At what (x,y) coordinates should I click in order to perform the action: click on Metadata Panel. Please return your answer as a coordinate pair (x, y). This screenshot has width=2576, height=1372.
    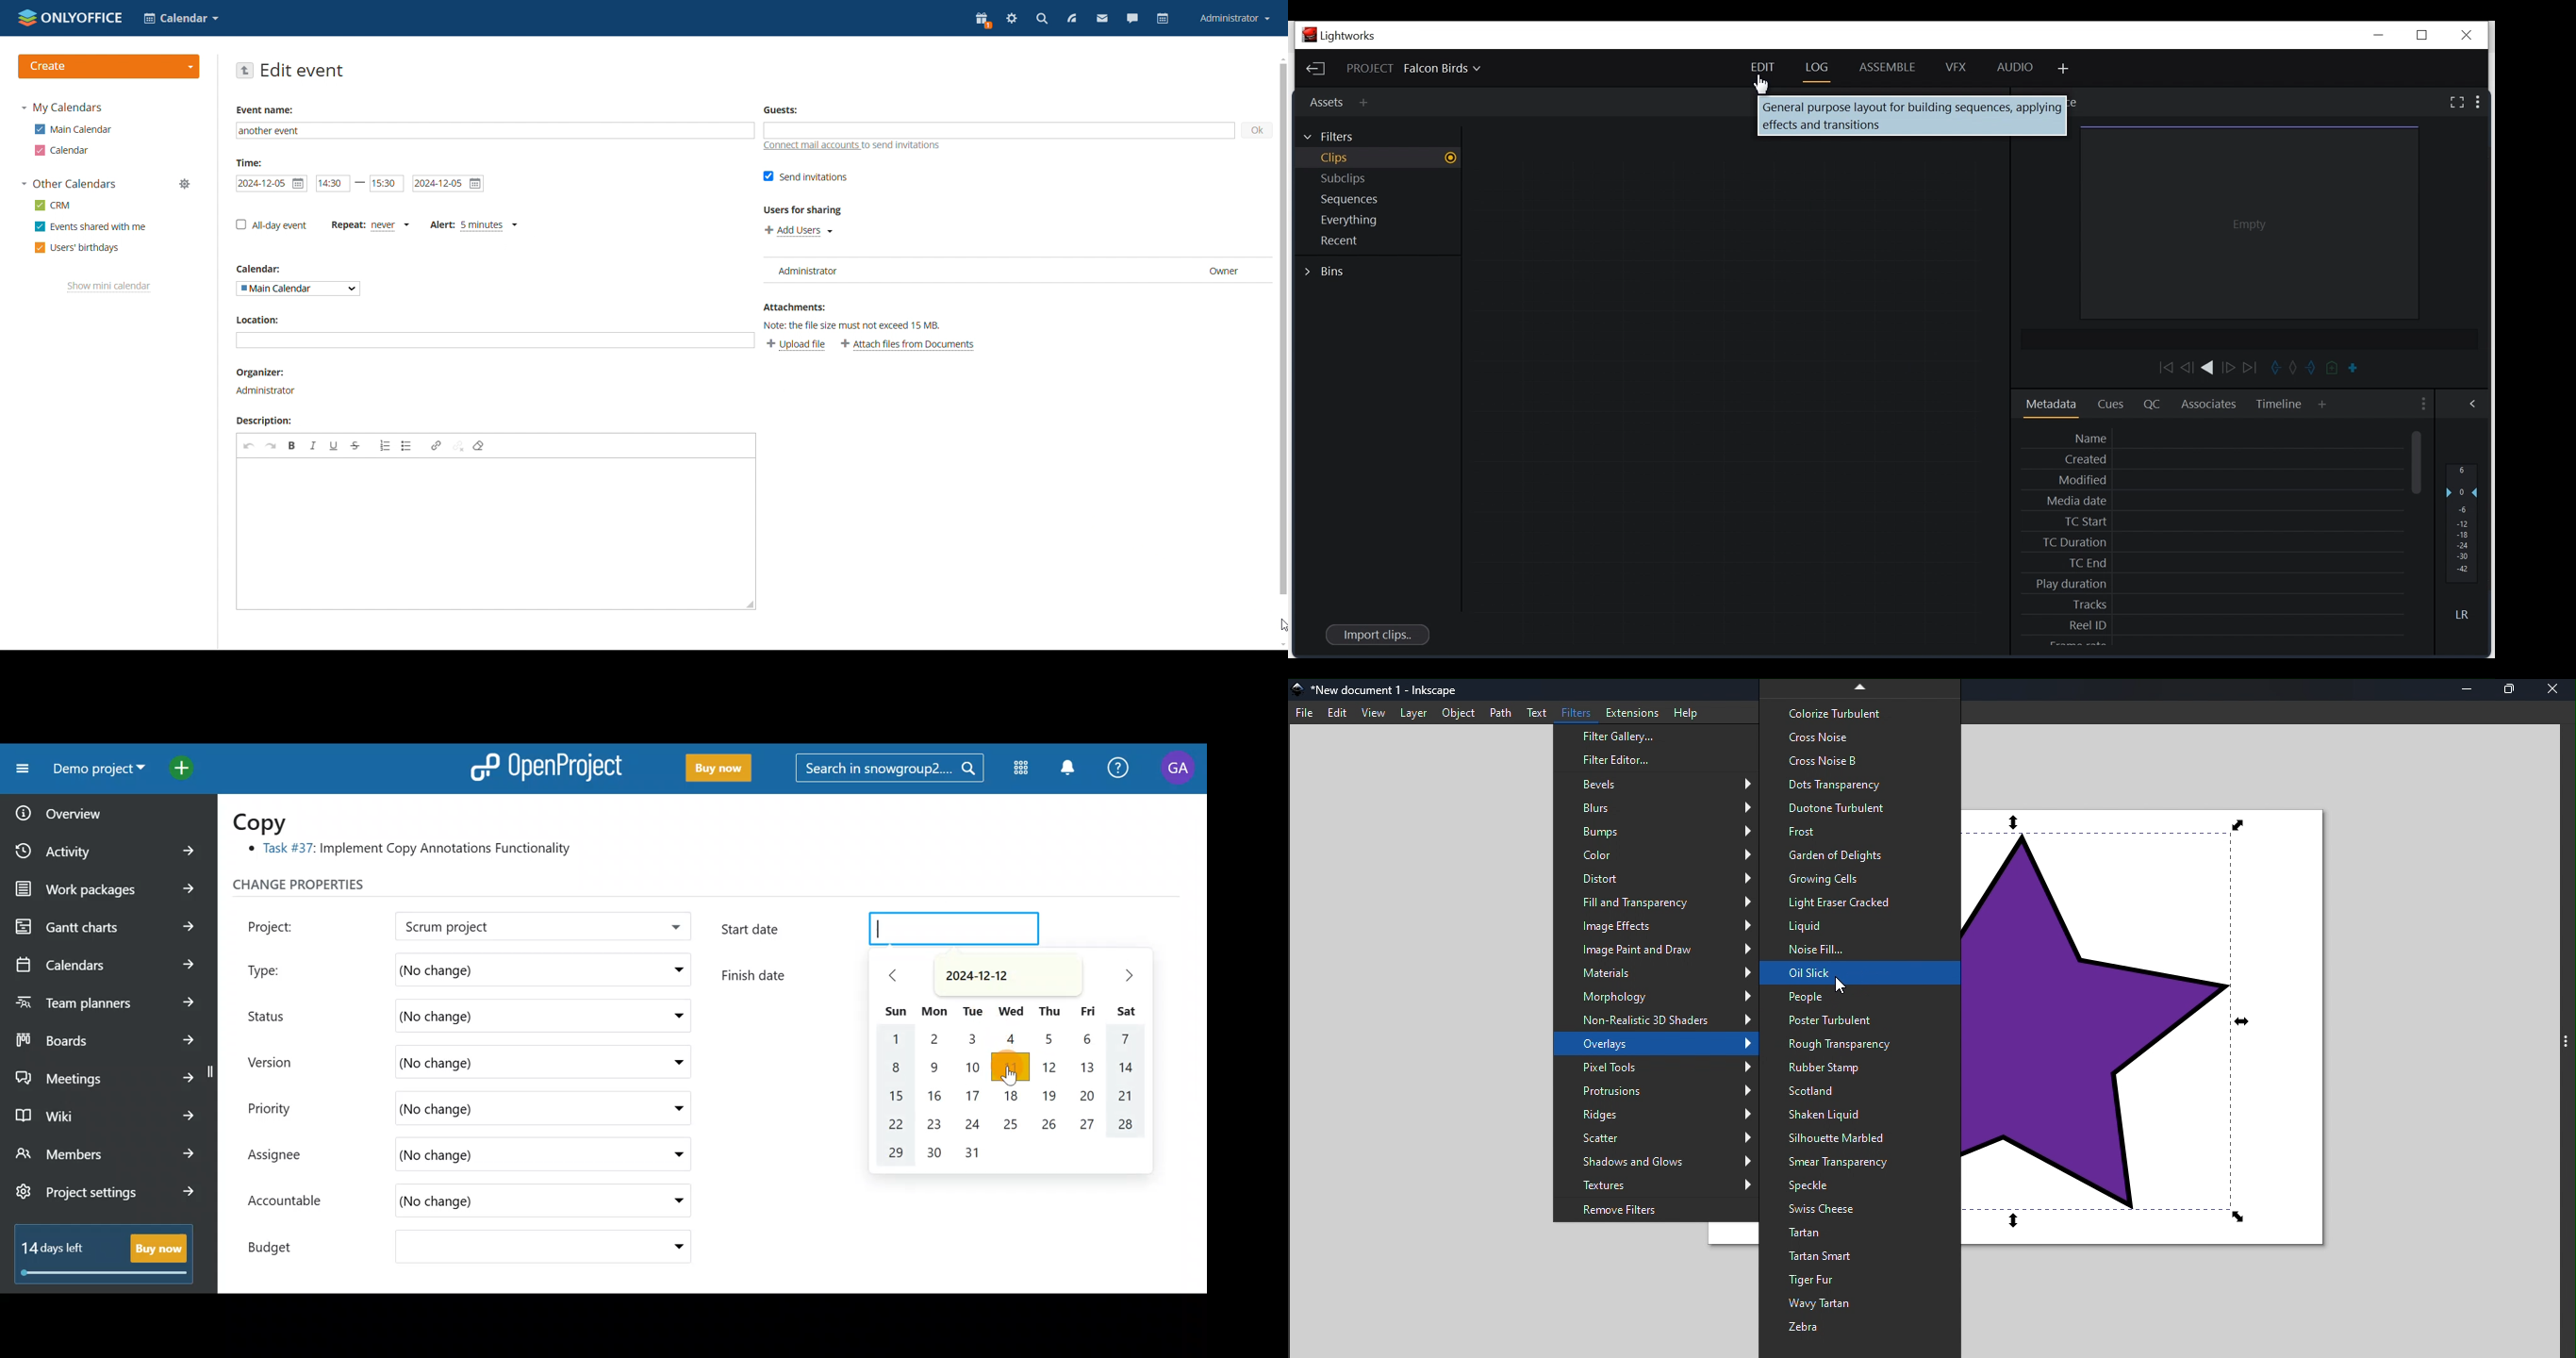
    Looking at the image, I should click on (2051, 405).